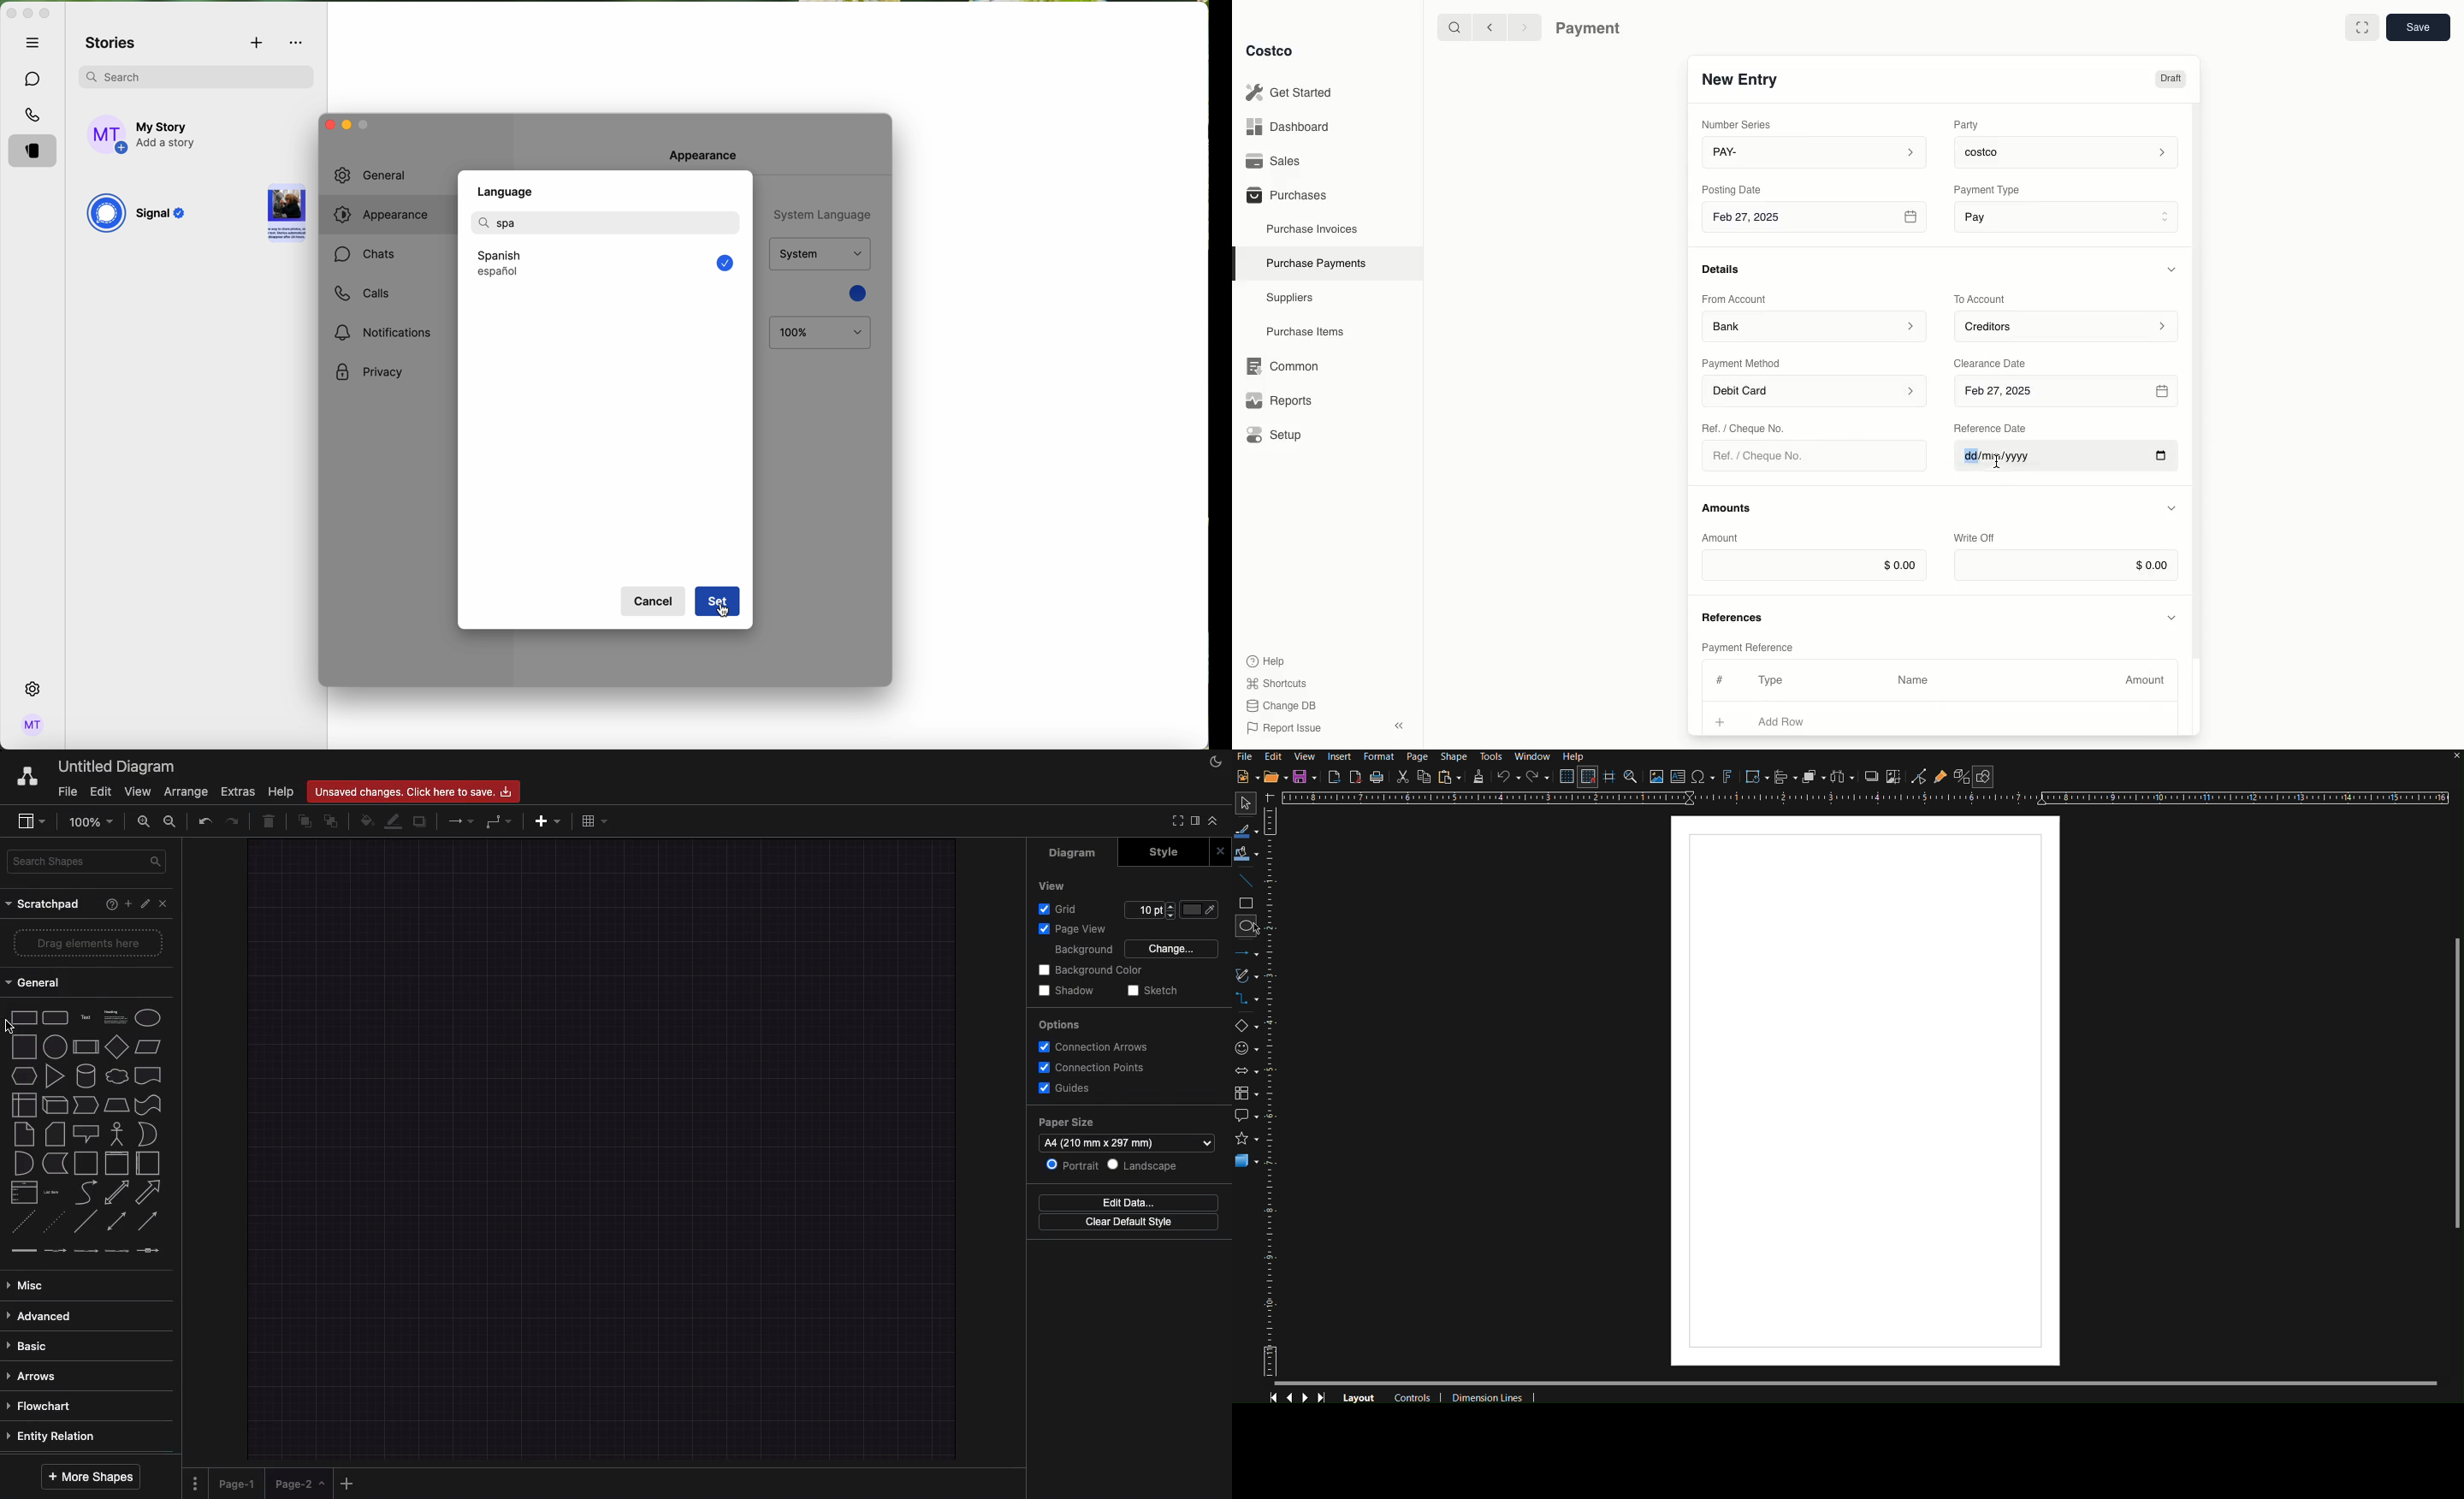 Image resolution: width=2464 pixels, height=1512 pixels. I want to click on Change, so click(1174, 950).